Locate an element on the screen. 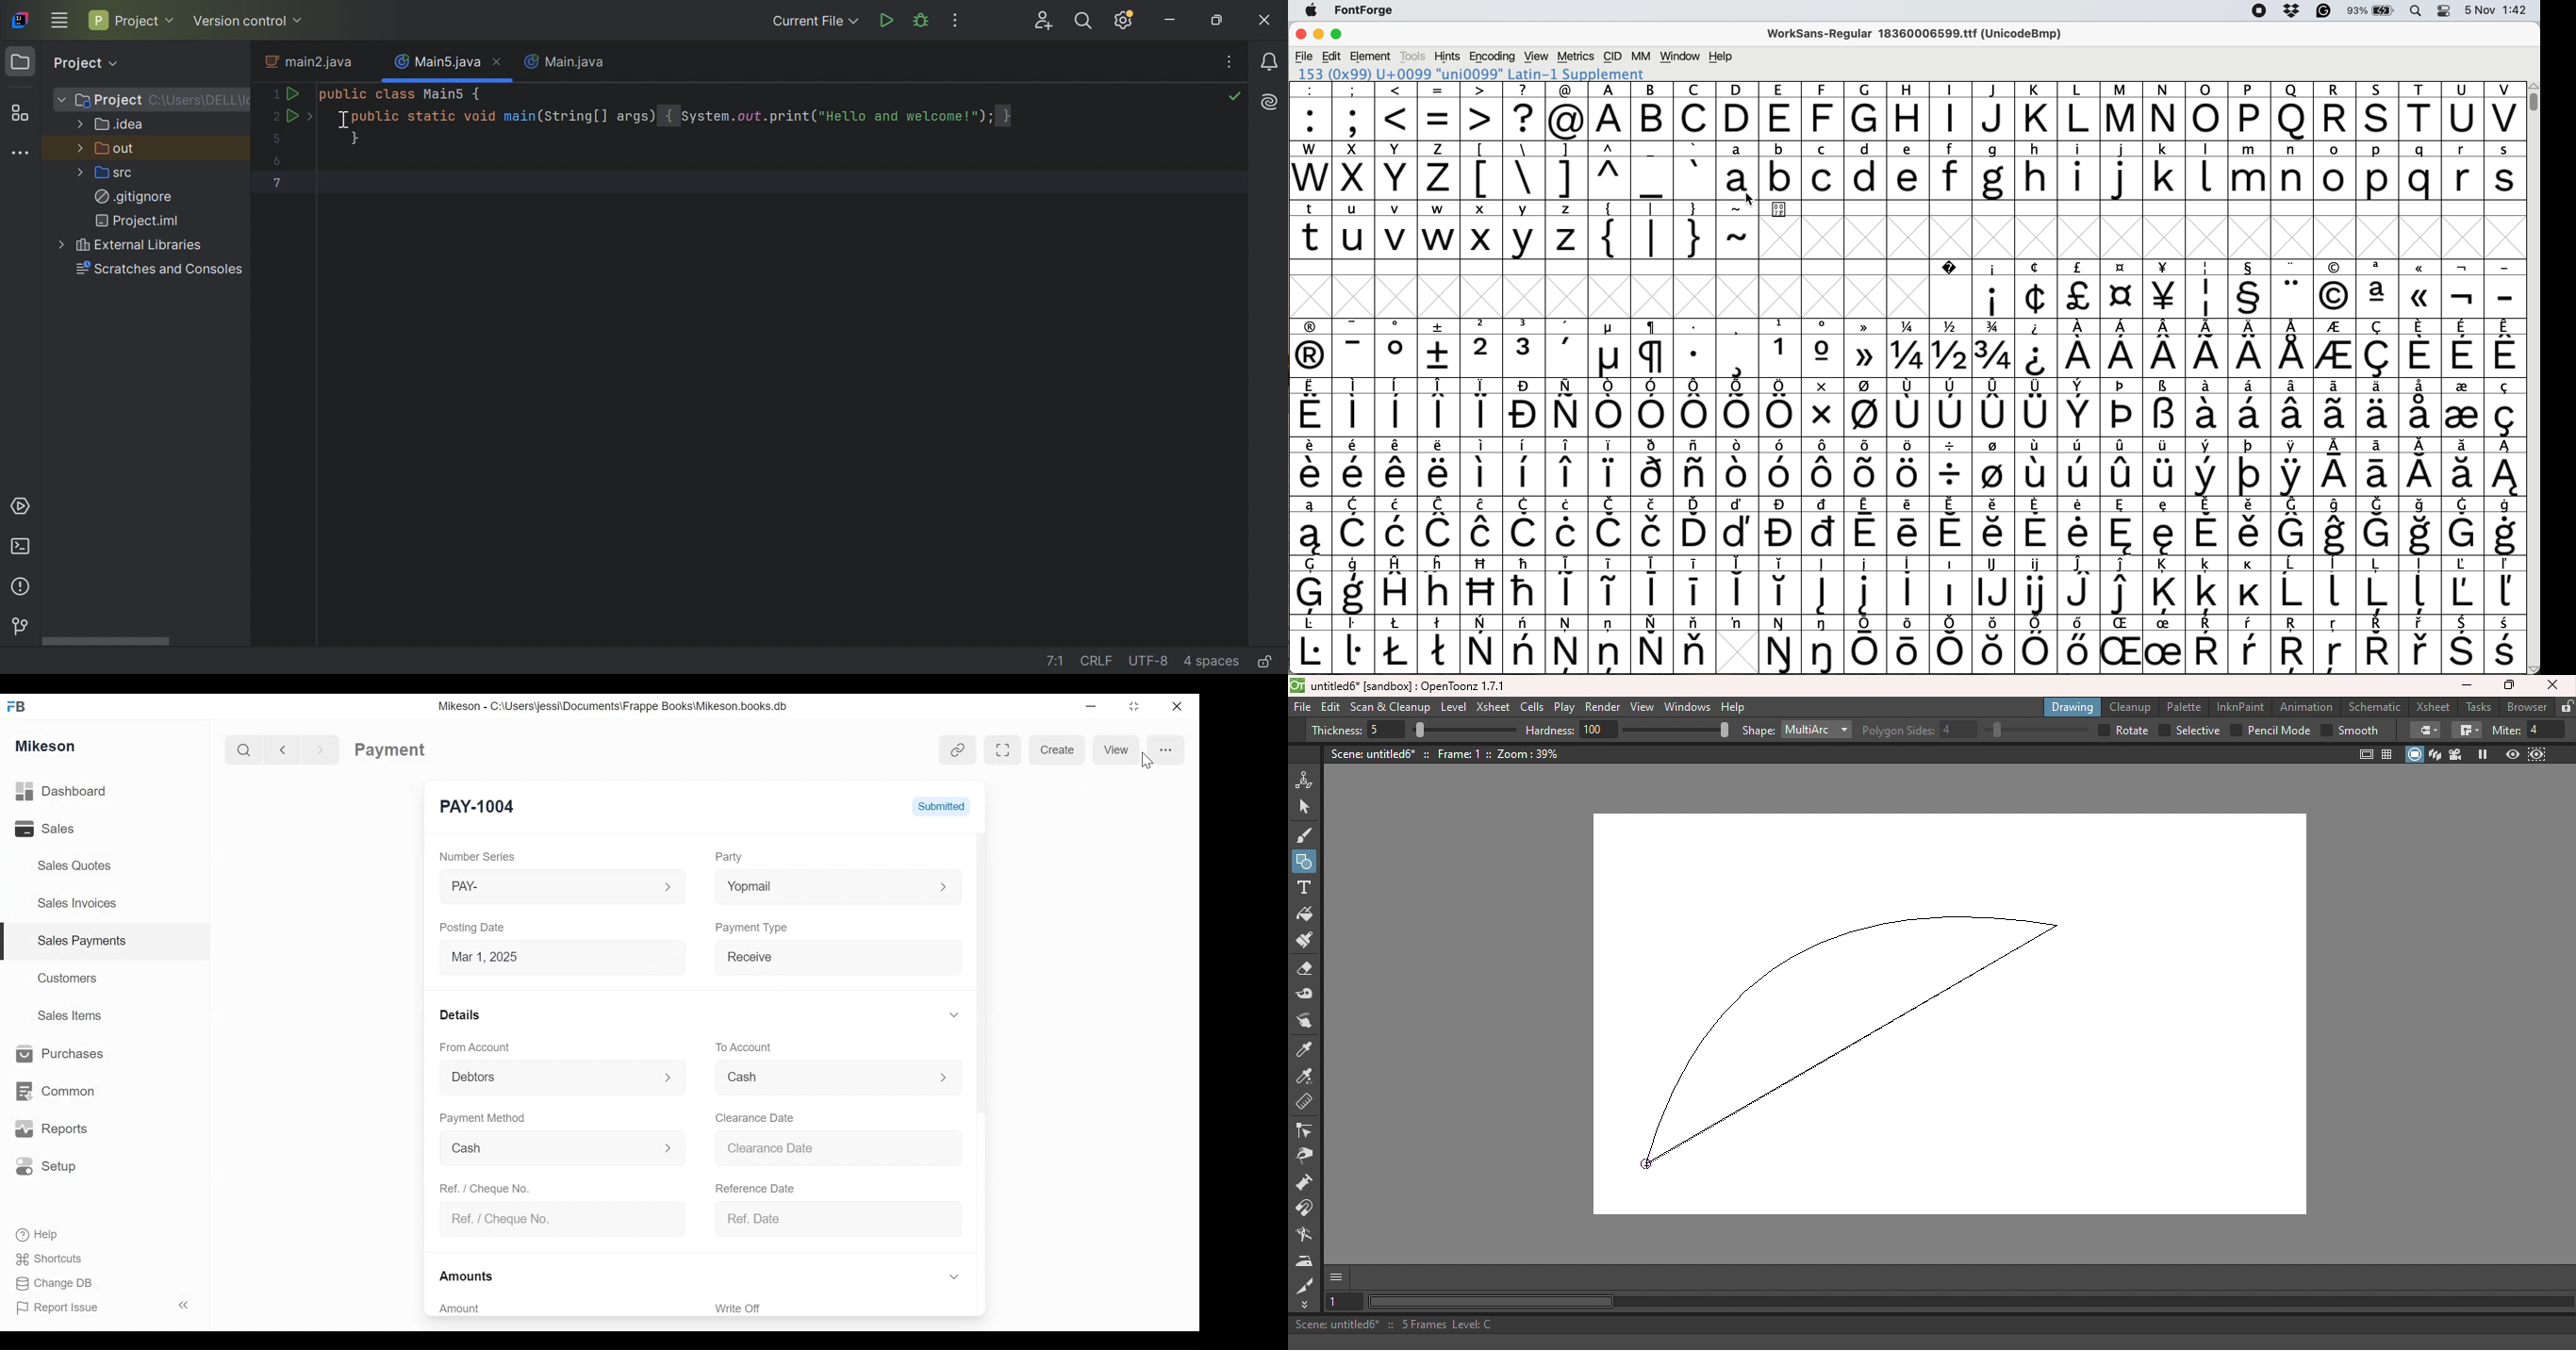 This screenshot has height=1372, width=2576. } is located at coordinates (1695, 230).